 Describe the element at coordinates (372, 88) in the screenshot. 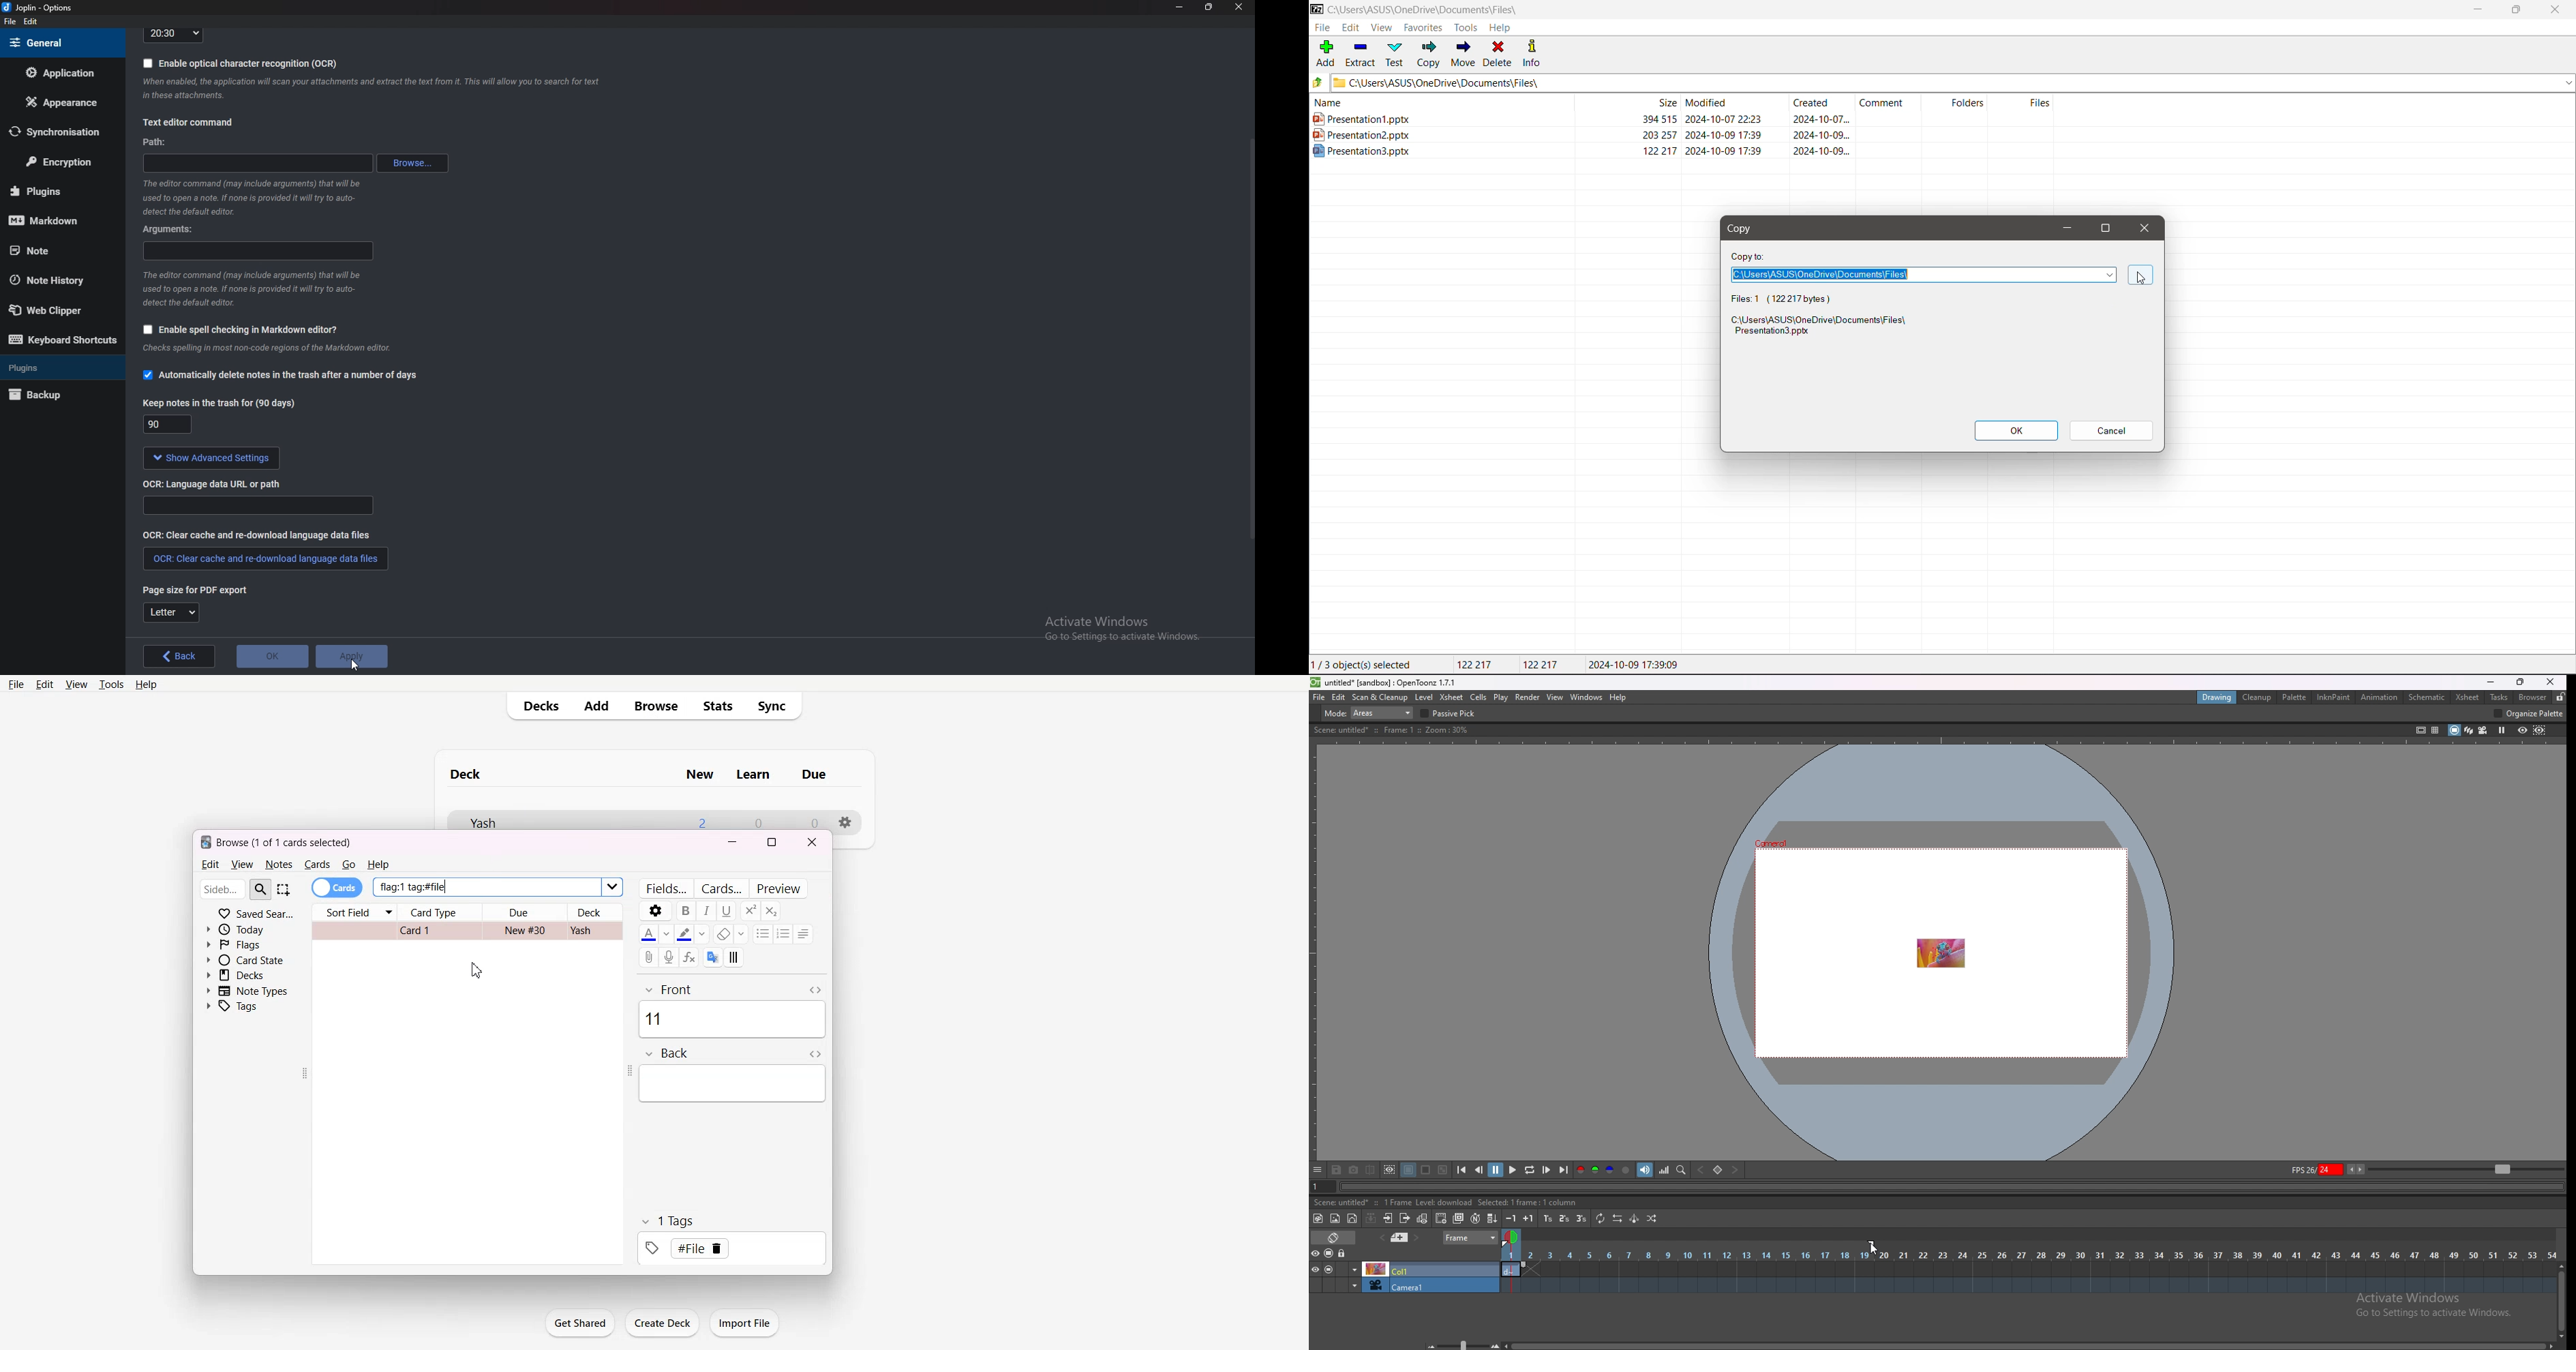

I see `info on ocr` at that location.